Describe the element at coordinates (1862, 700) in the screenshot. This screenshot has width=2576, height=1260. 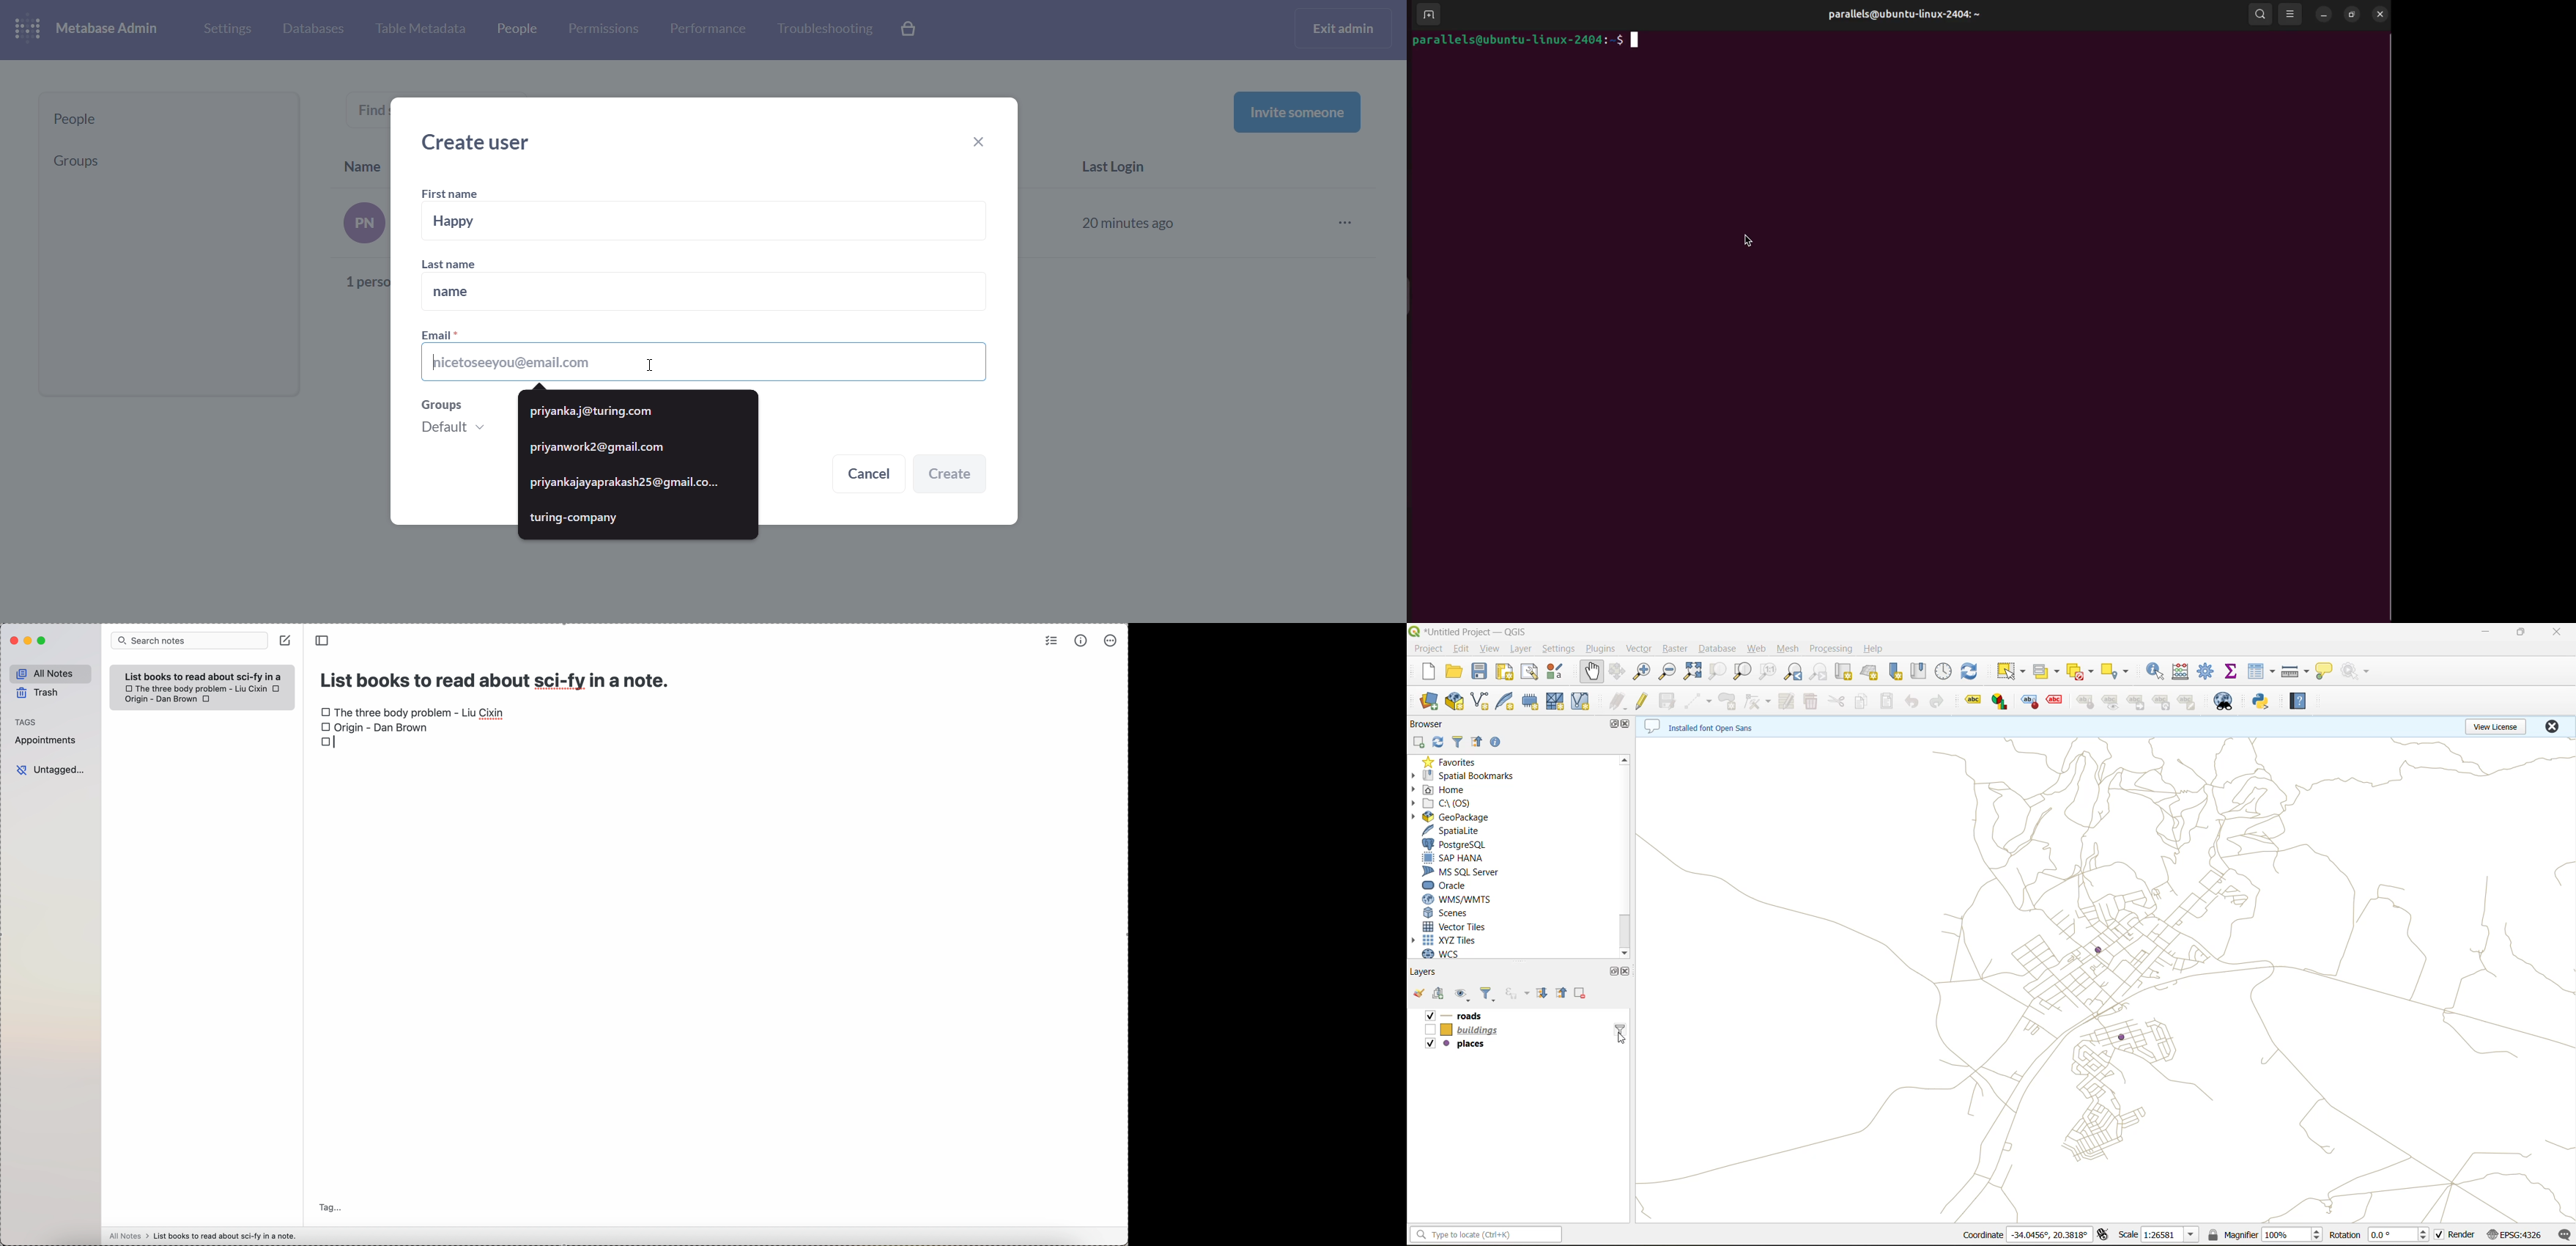
I see `copy` at that location.